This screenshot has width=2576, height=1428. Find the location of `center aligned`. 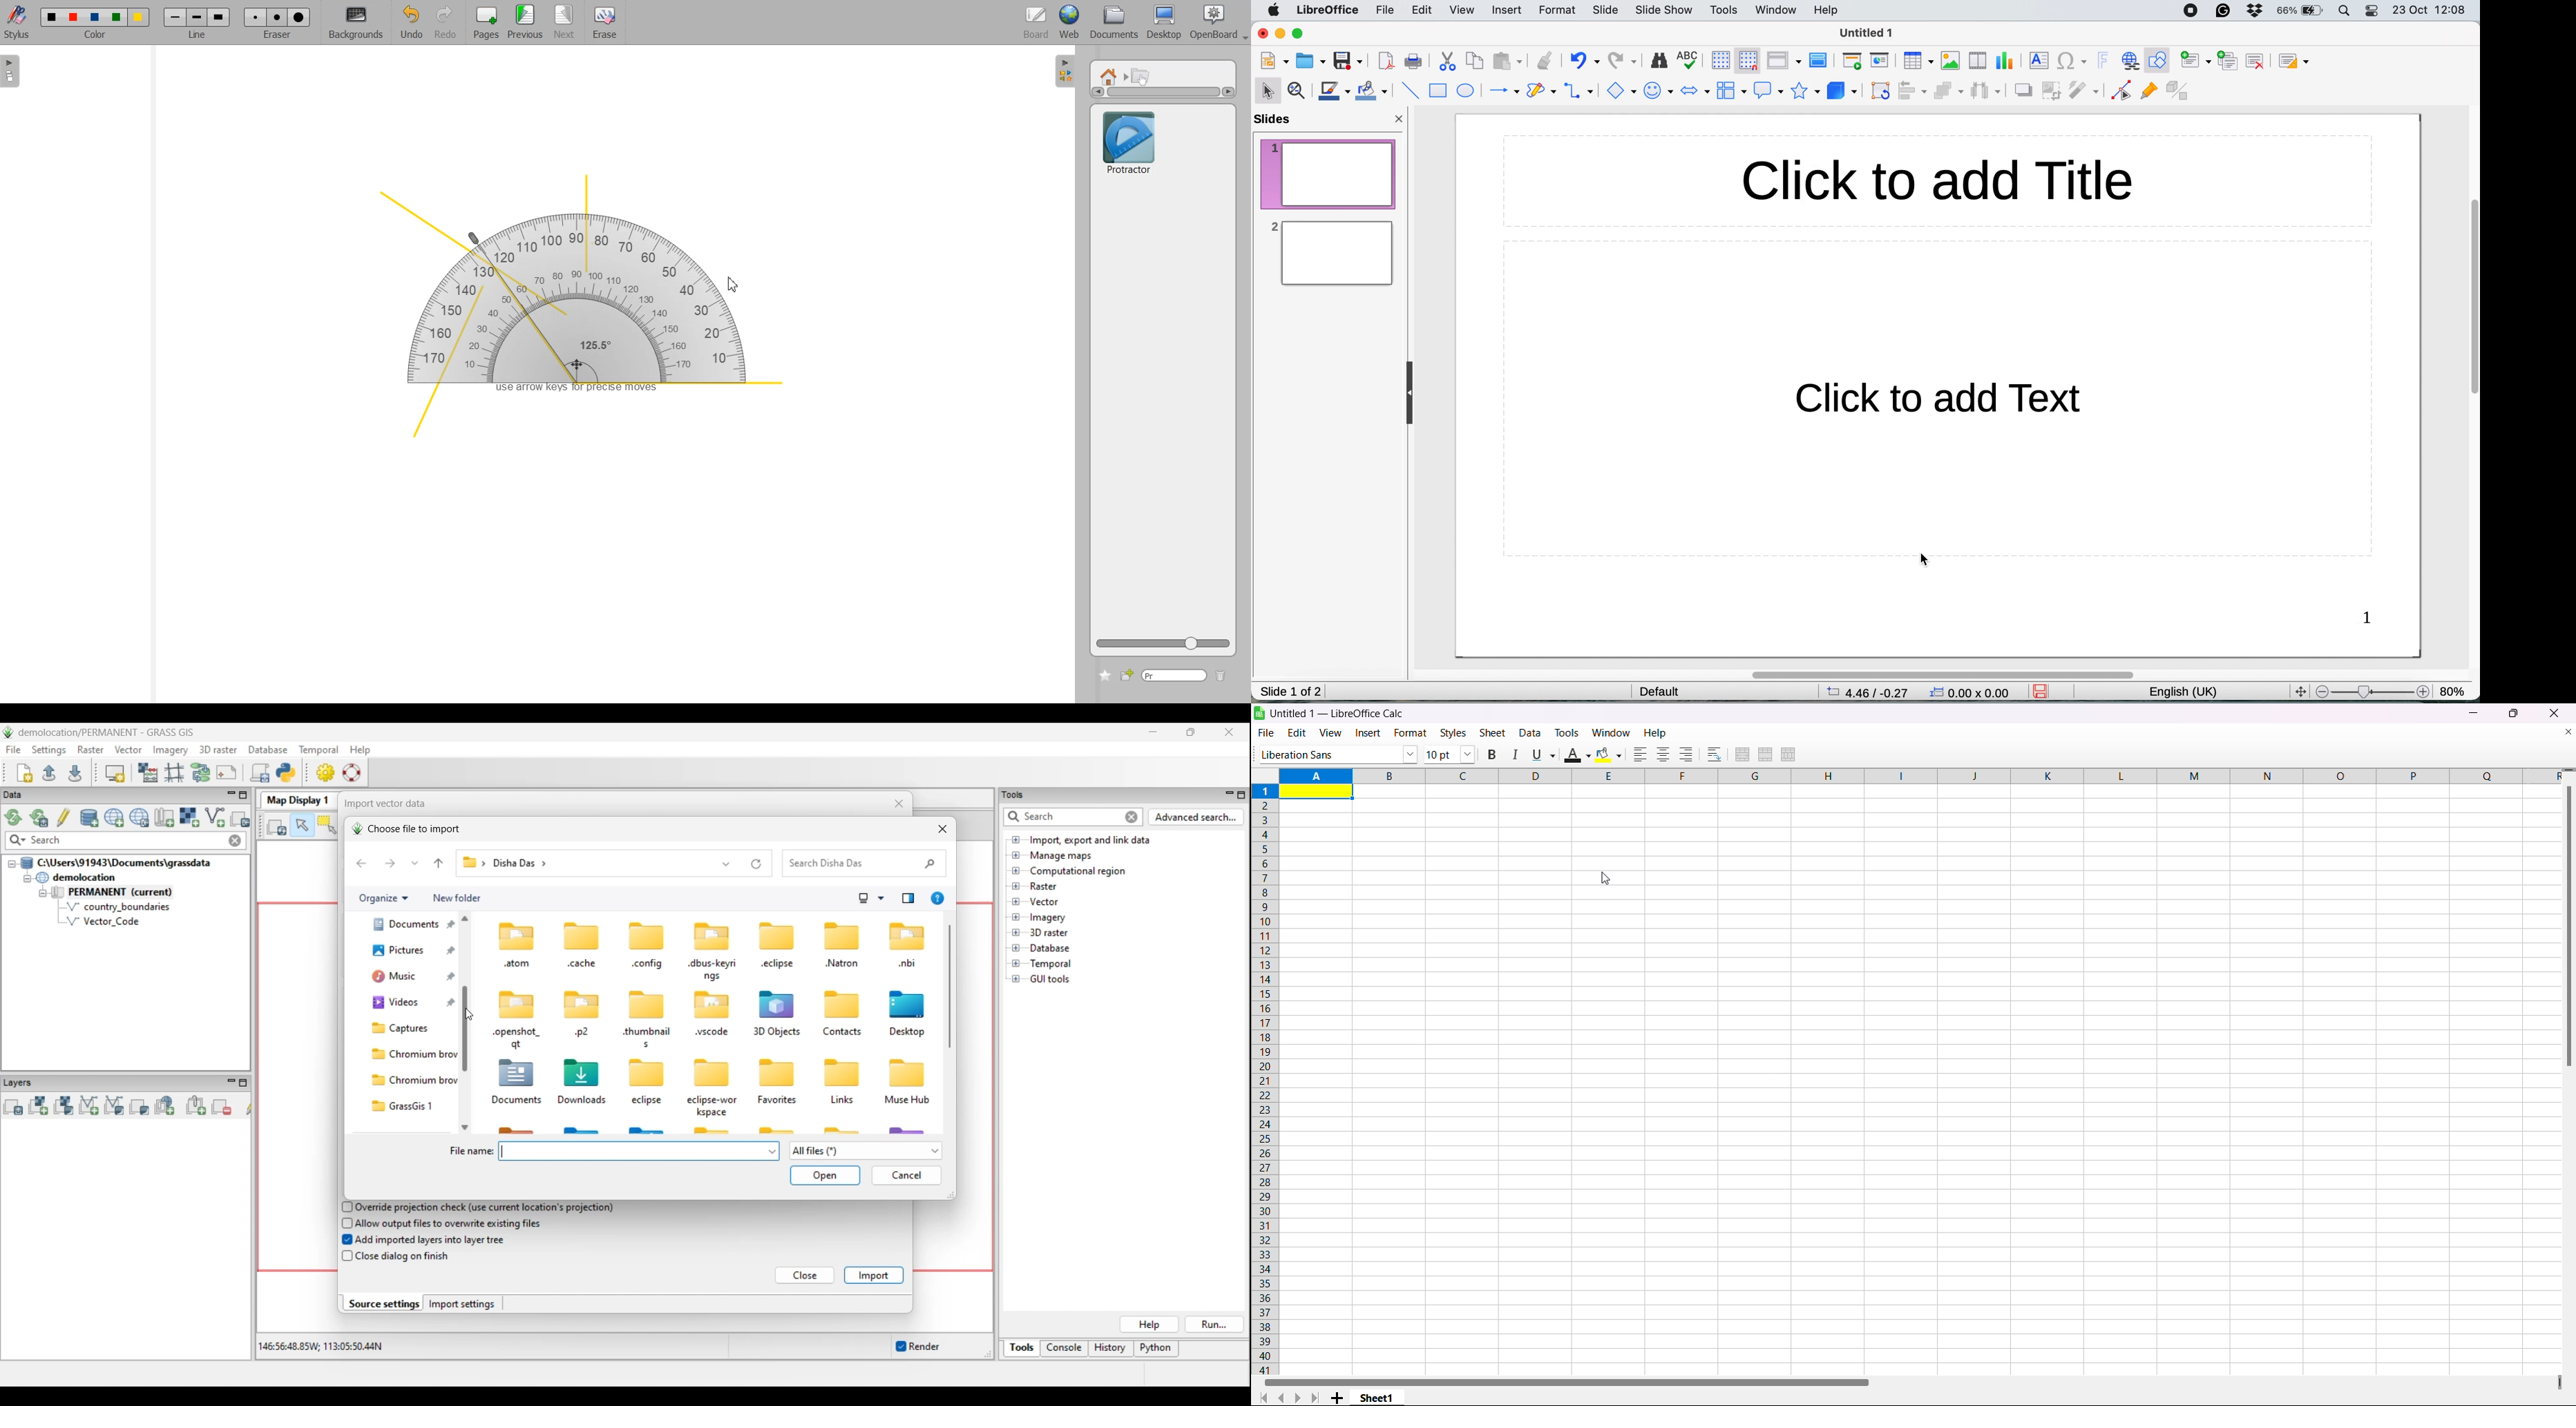

center aligned is located at coordinates (1662, 754).